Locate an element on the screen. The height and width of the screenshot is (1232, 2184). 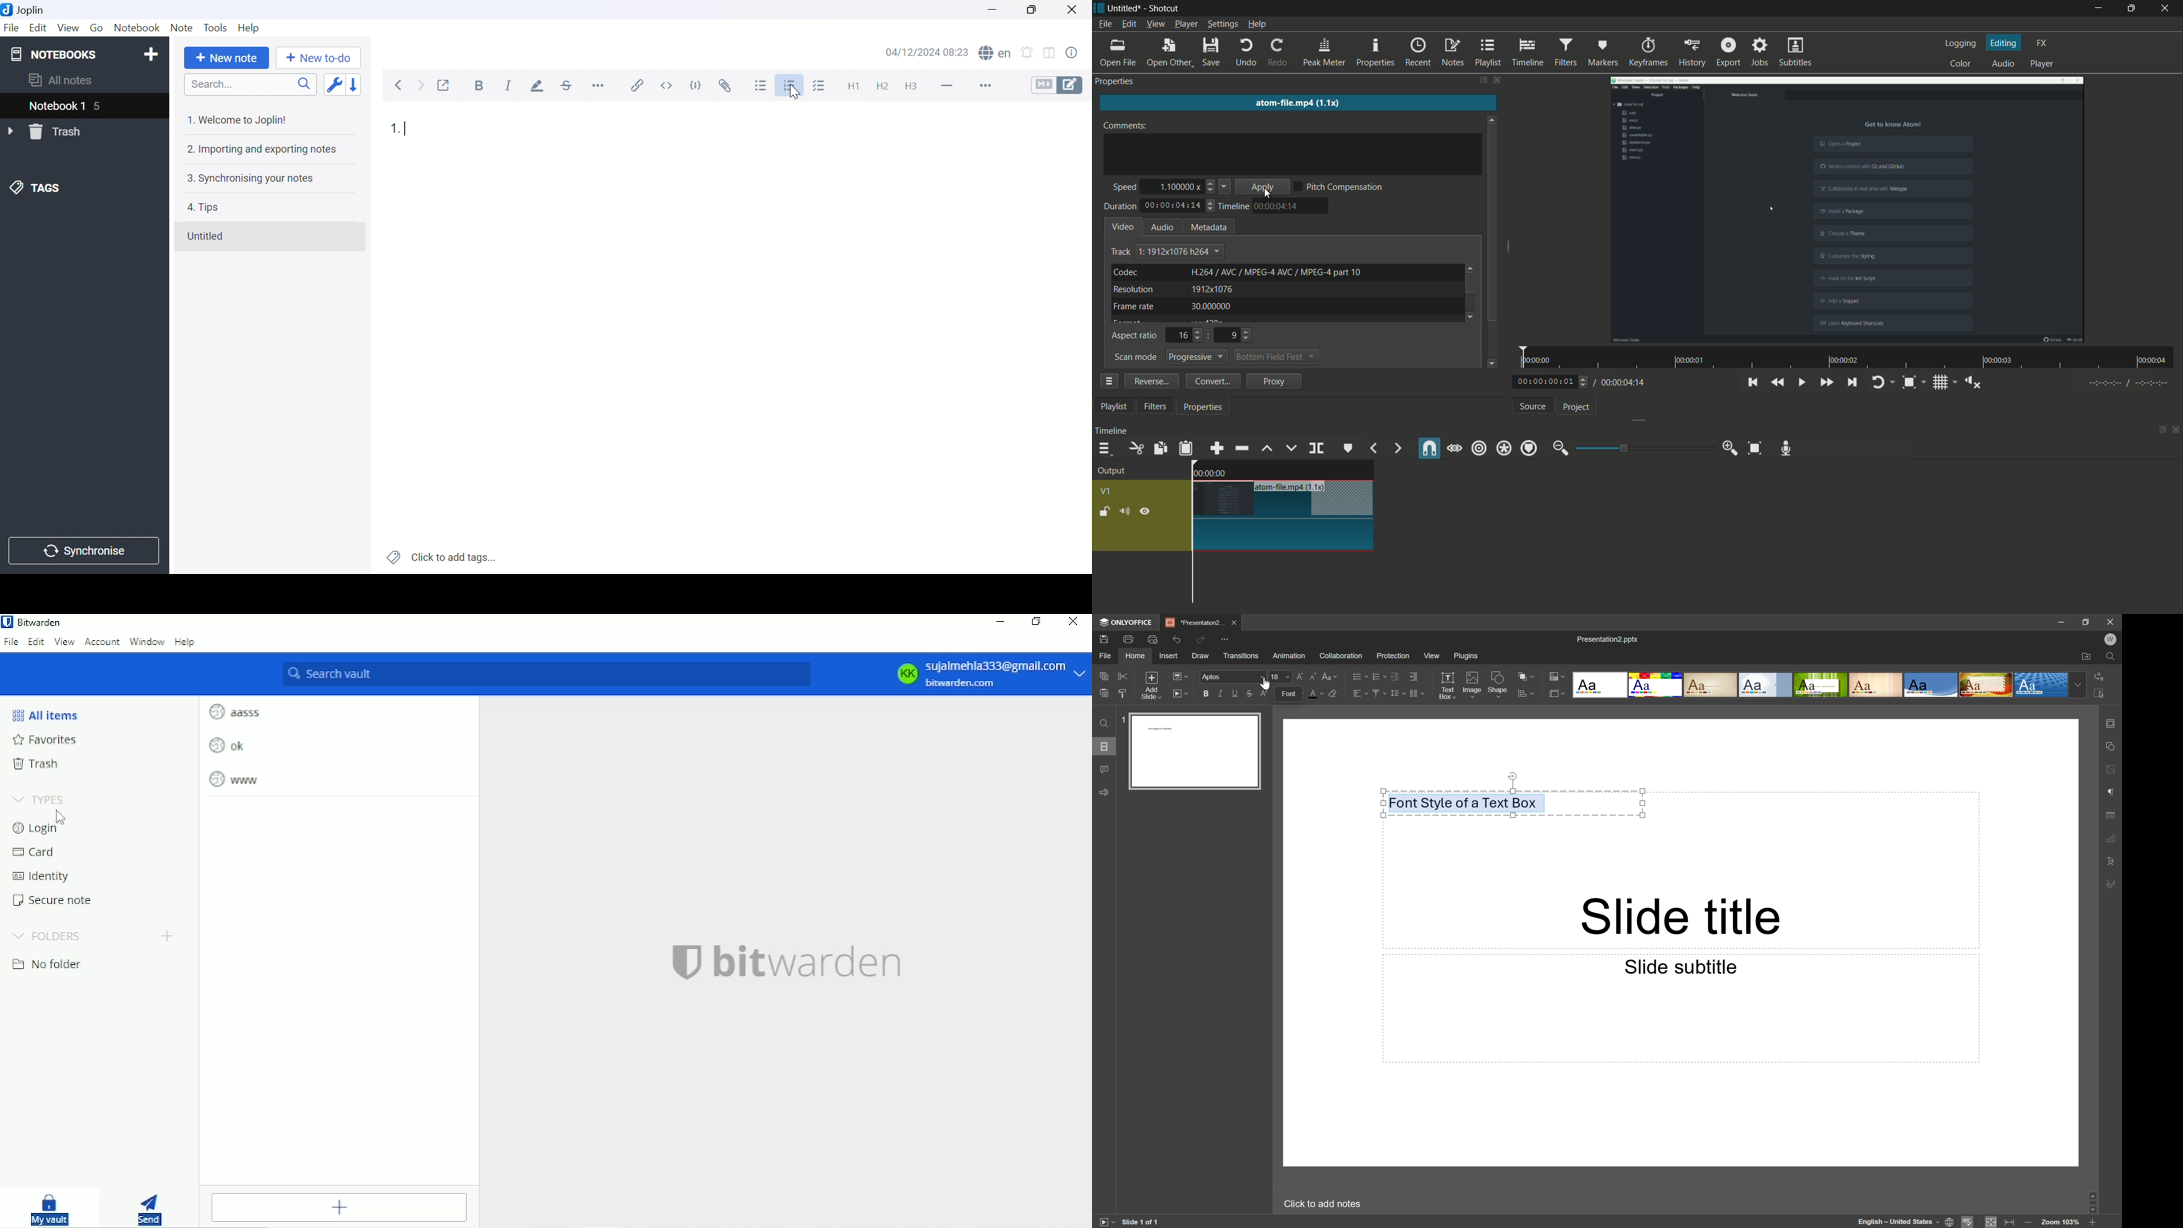
TAGS is located at coordinates (36, 189).